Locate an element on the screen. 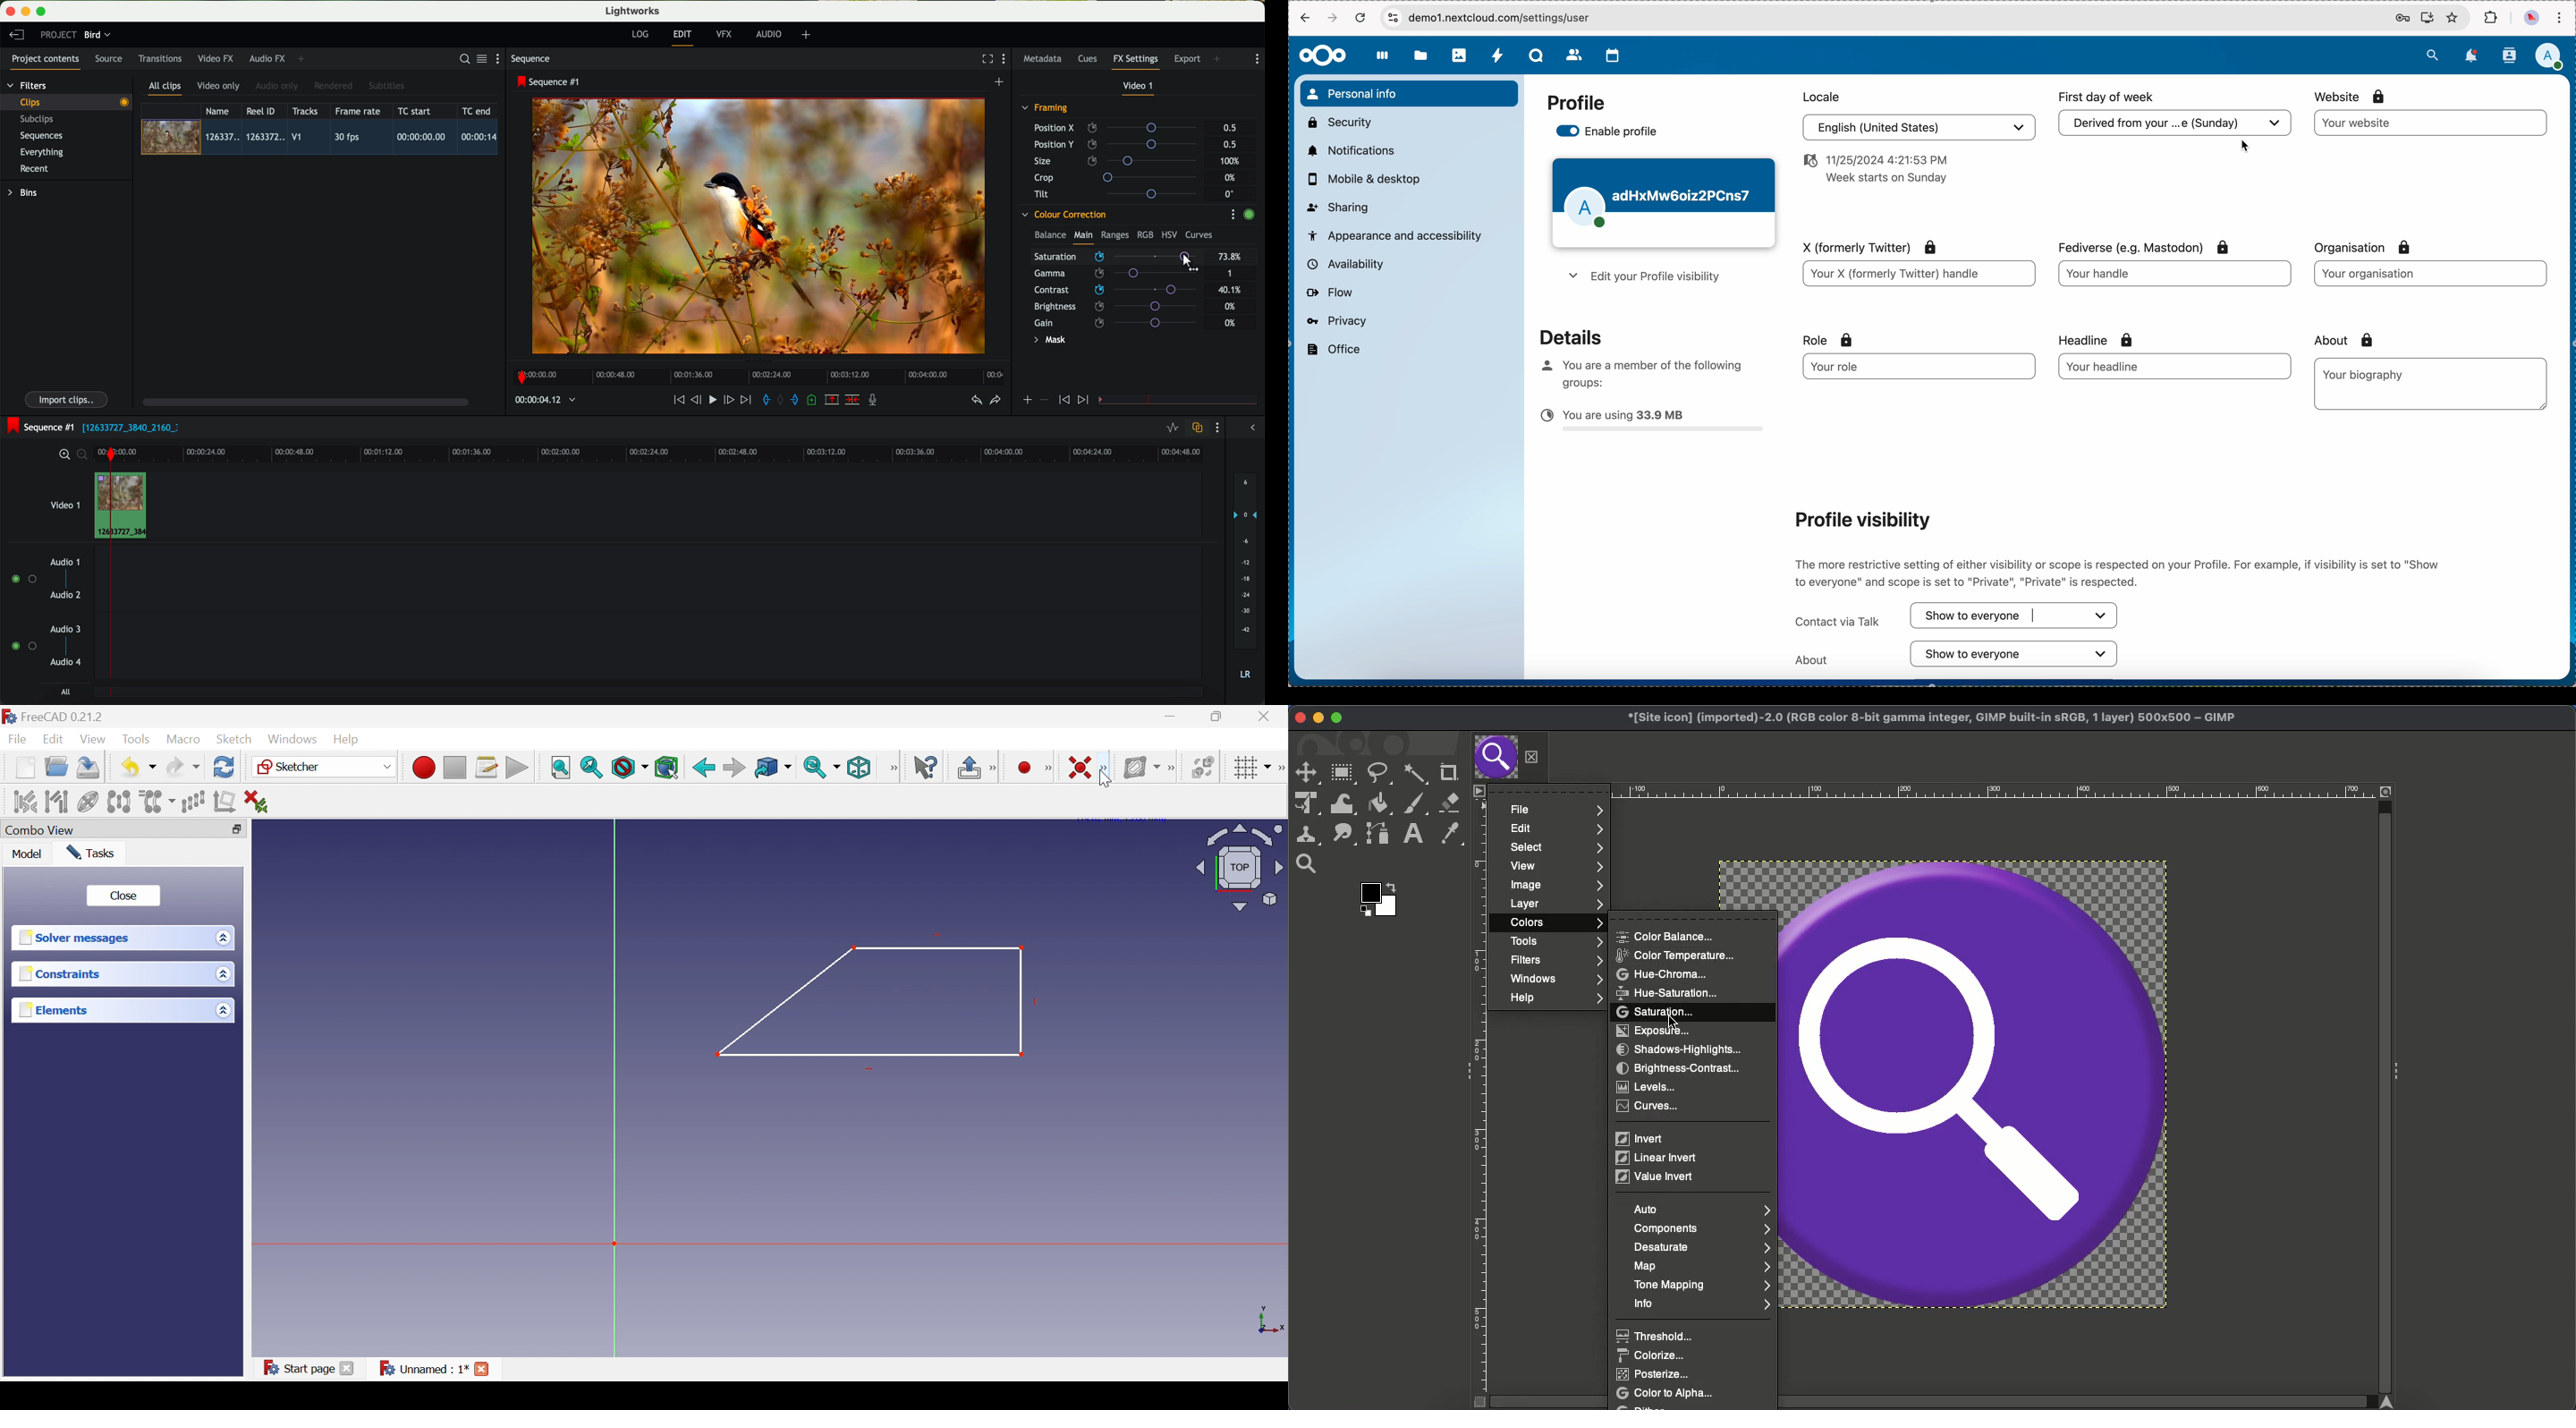  edit is located at coordinates (684, 37).